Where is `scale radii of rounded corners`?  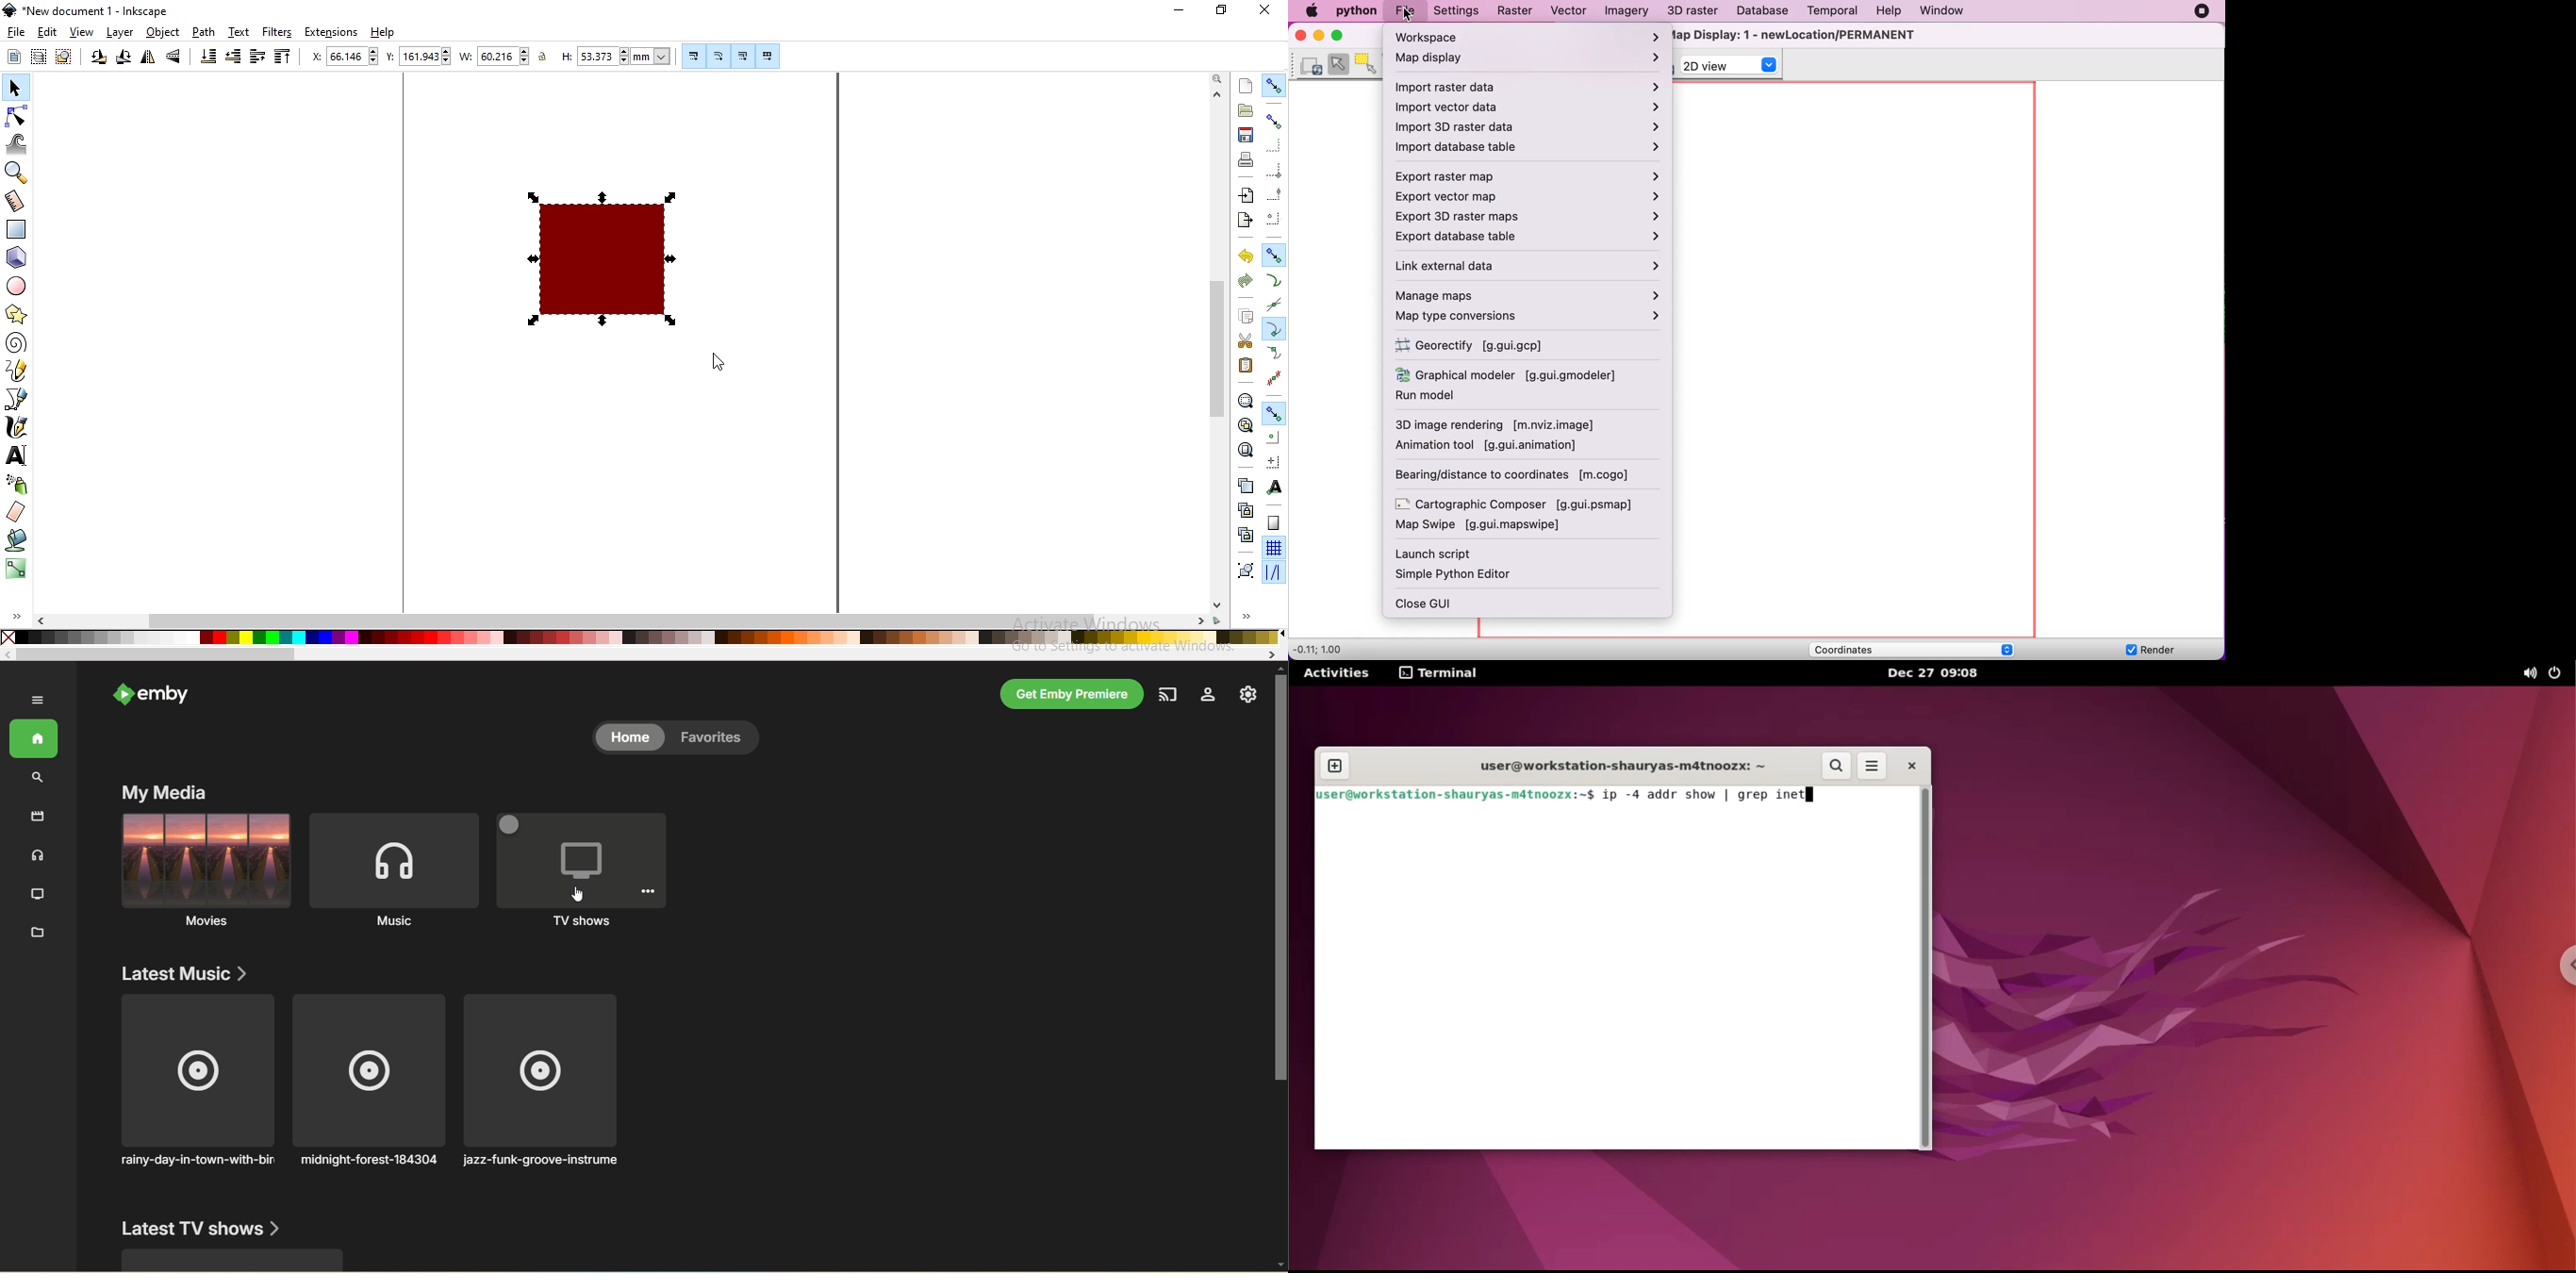 scale radii of rounded corners is located at coordinates (718, 56).